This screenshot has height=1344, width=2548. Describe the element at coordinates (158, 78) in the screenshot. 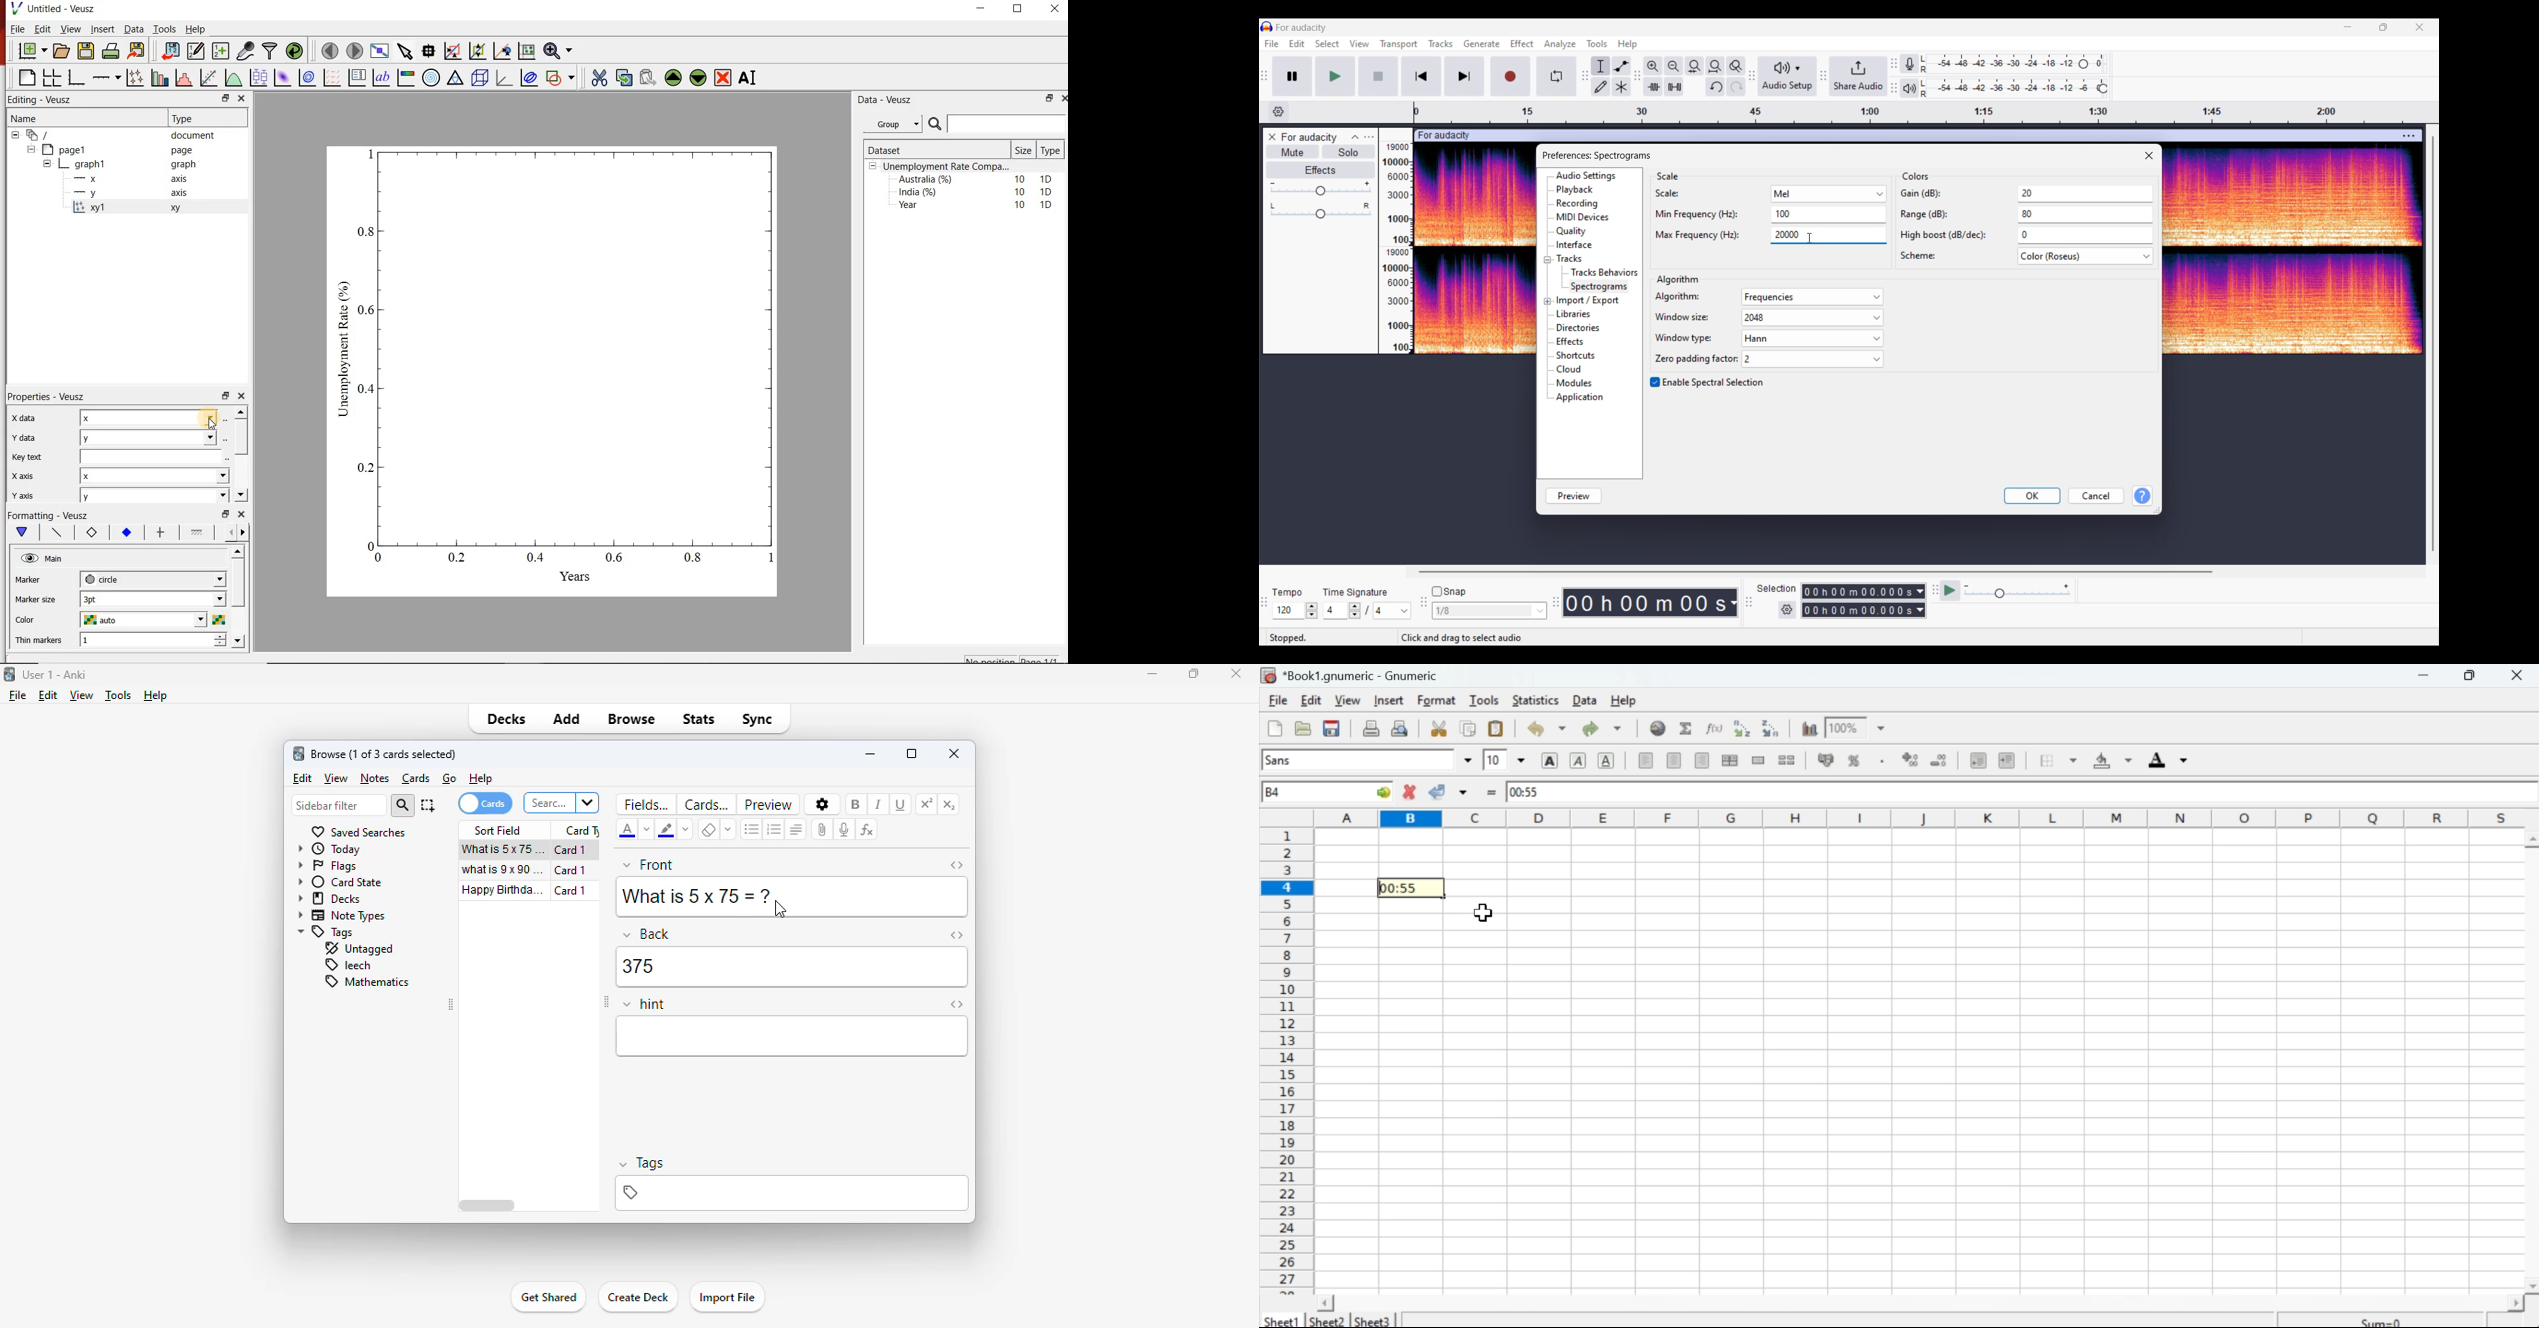

I see `bar graphs` at that location.